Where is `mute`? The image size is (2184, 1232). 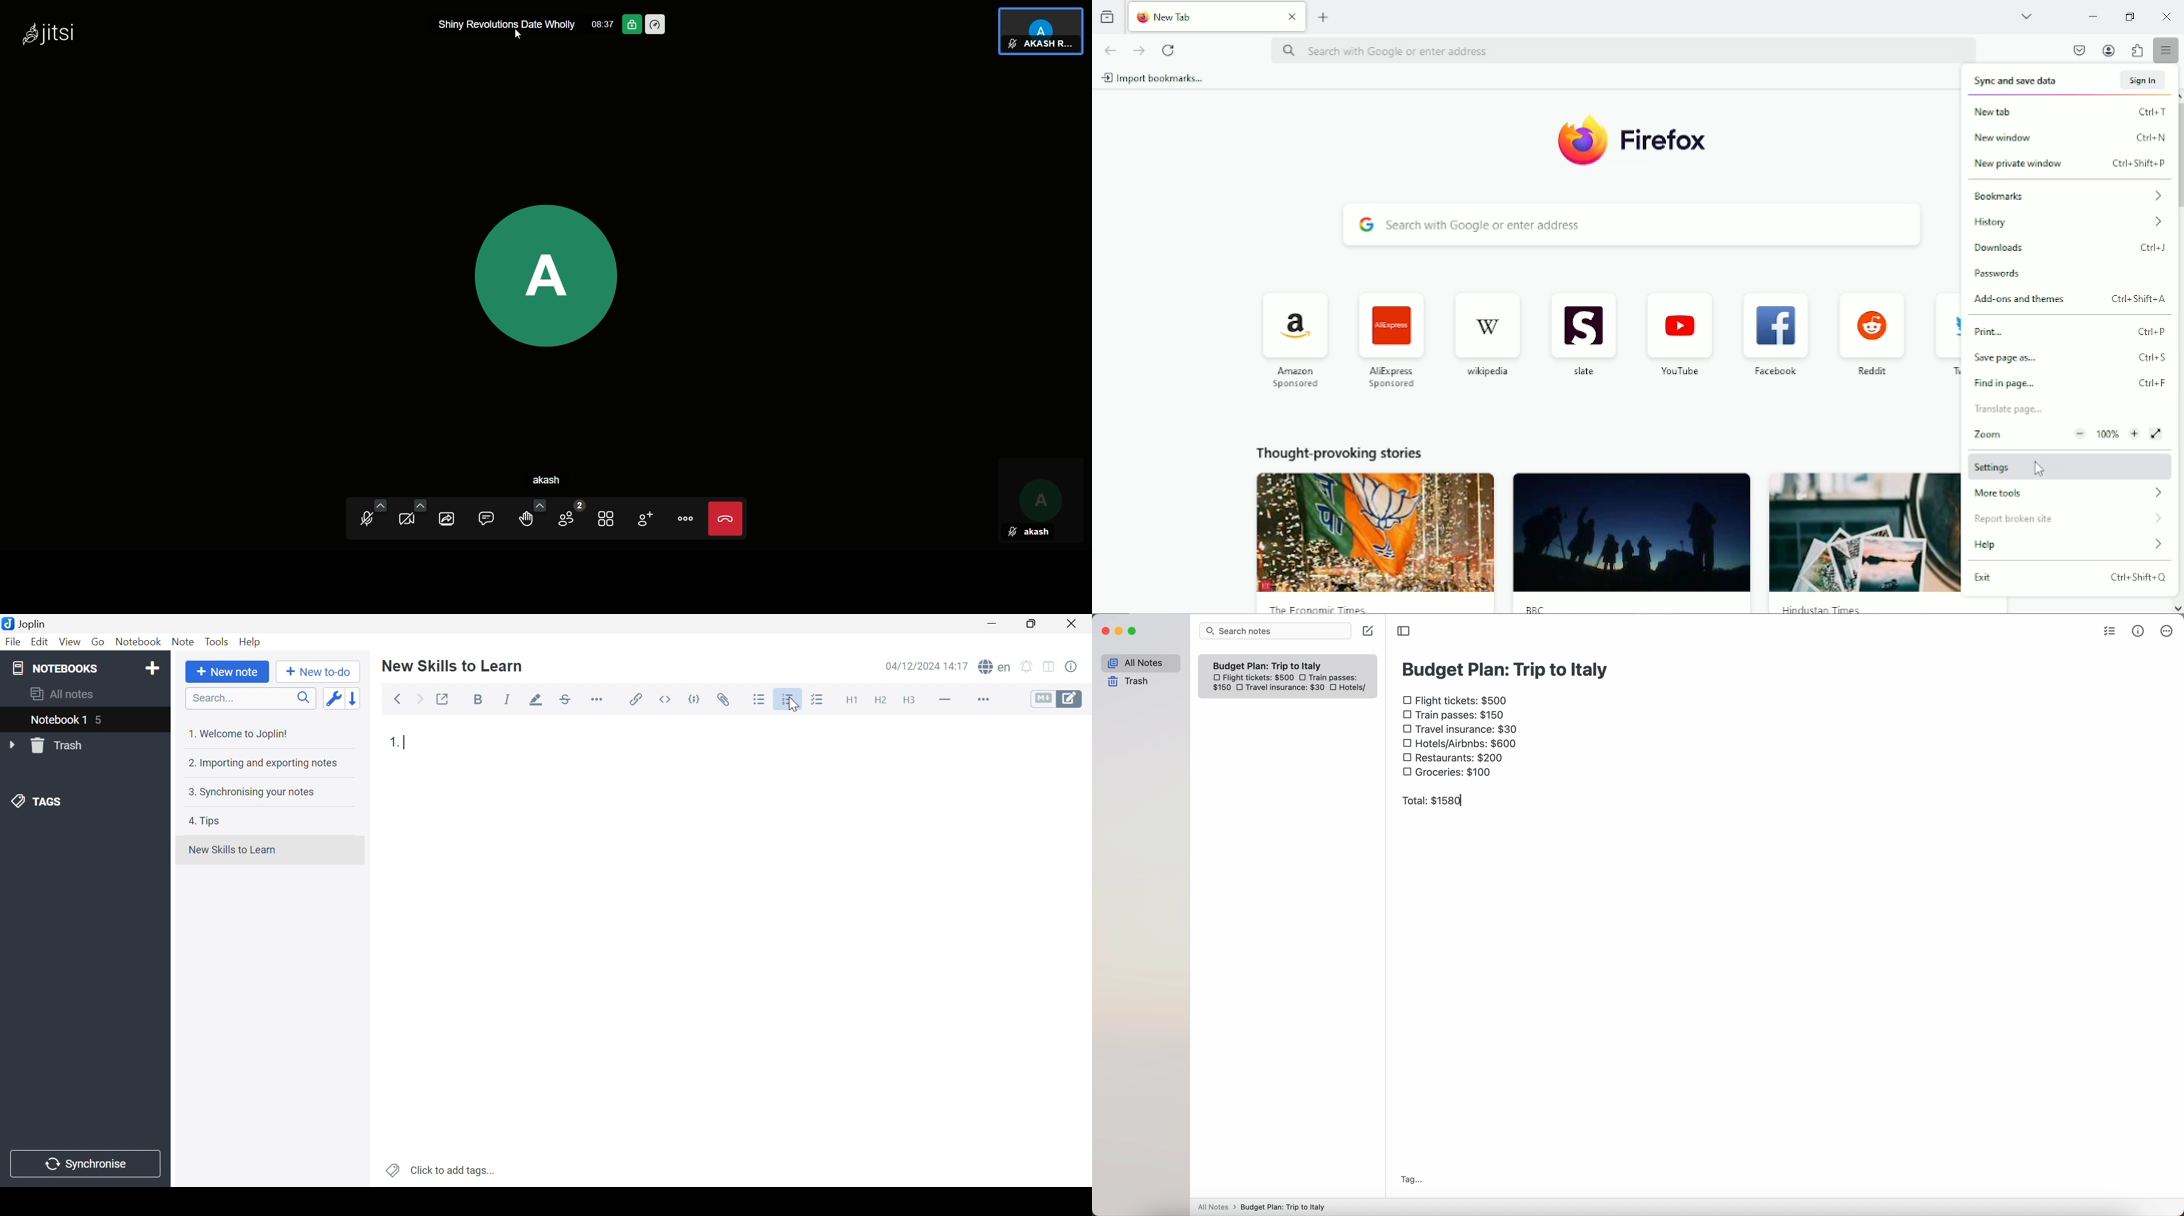
mute is located at coordinates (1012, 44).